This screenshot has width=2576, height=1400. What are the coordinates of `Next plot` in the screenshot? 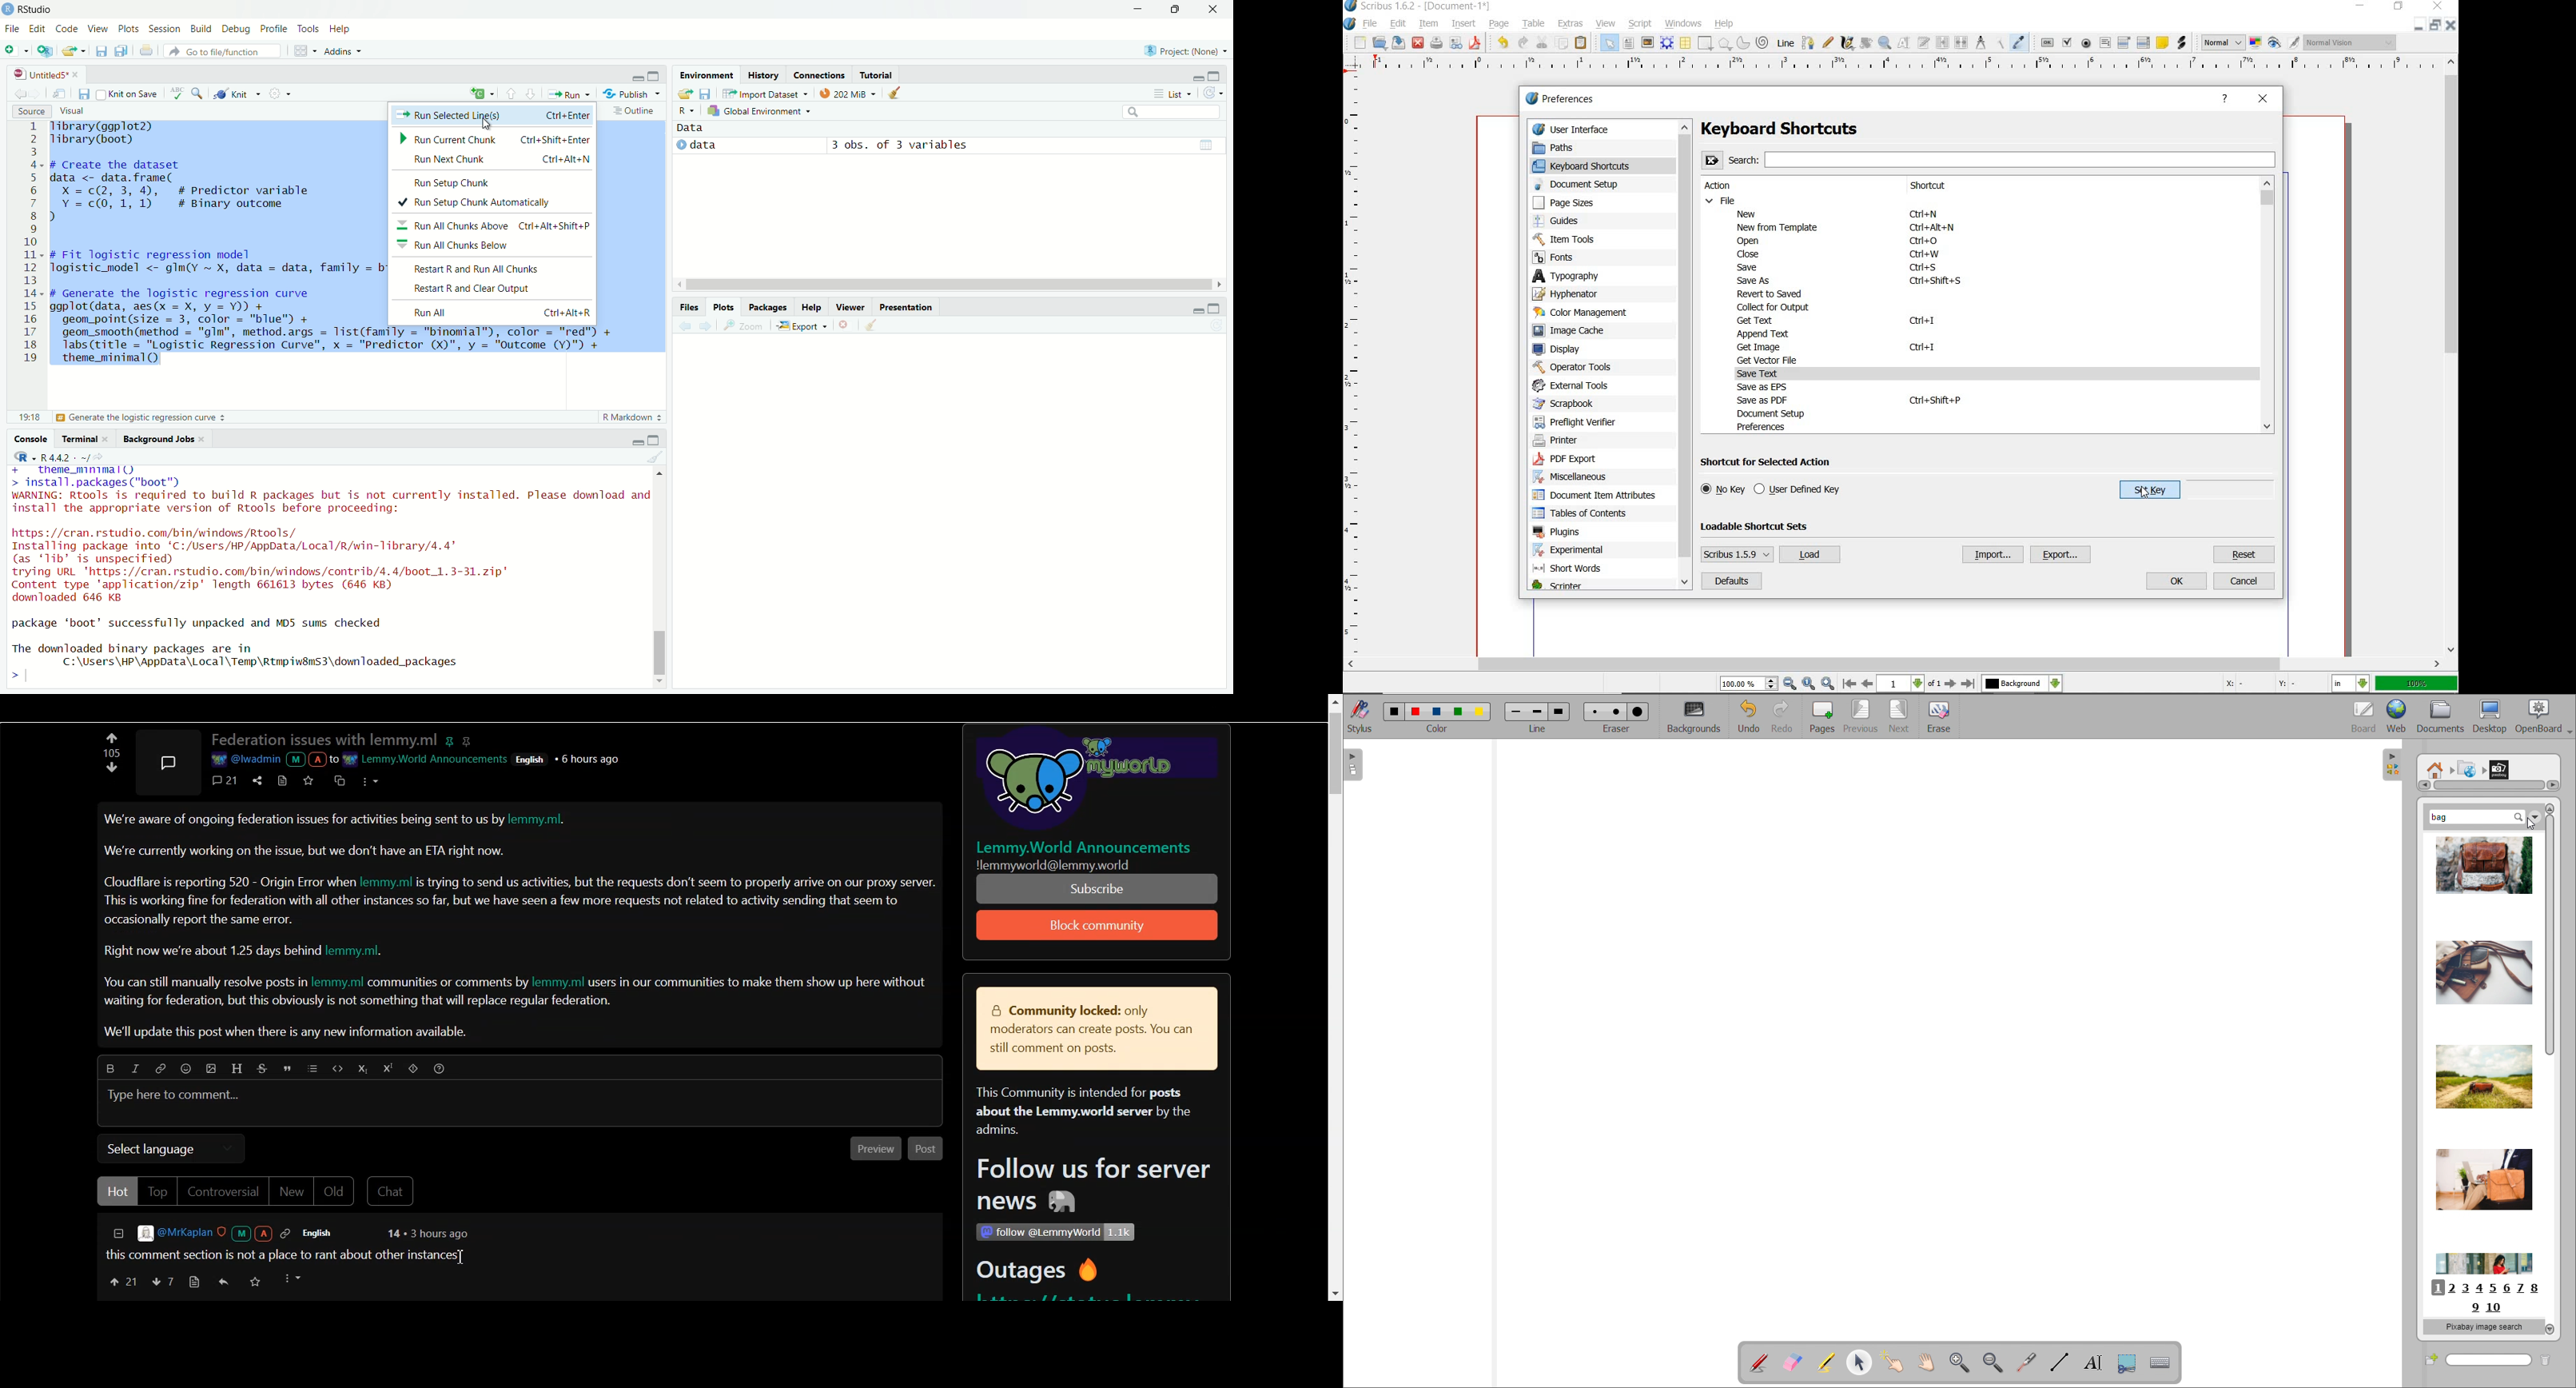 It's located at (705, 326).